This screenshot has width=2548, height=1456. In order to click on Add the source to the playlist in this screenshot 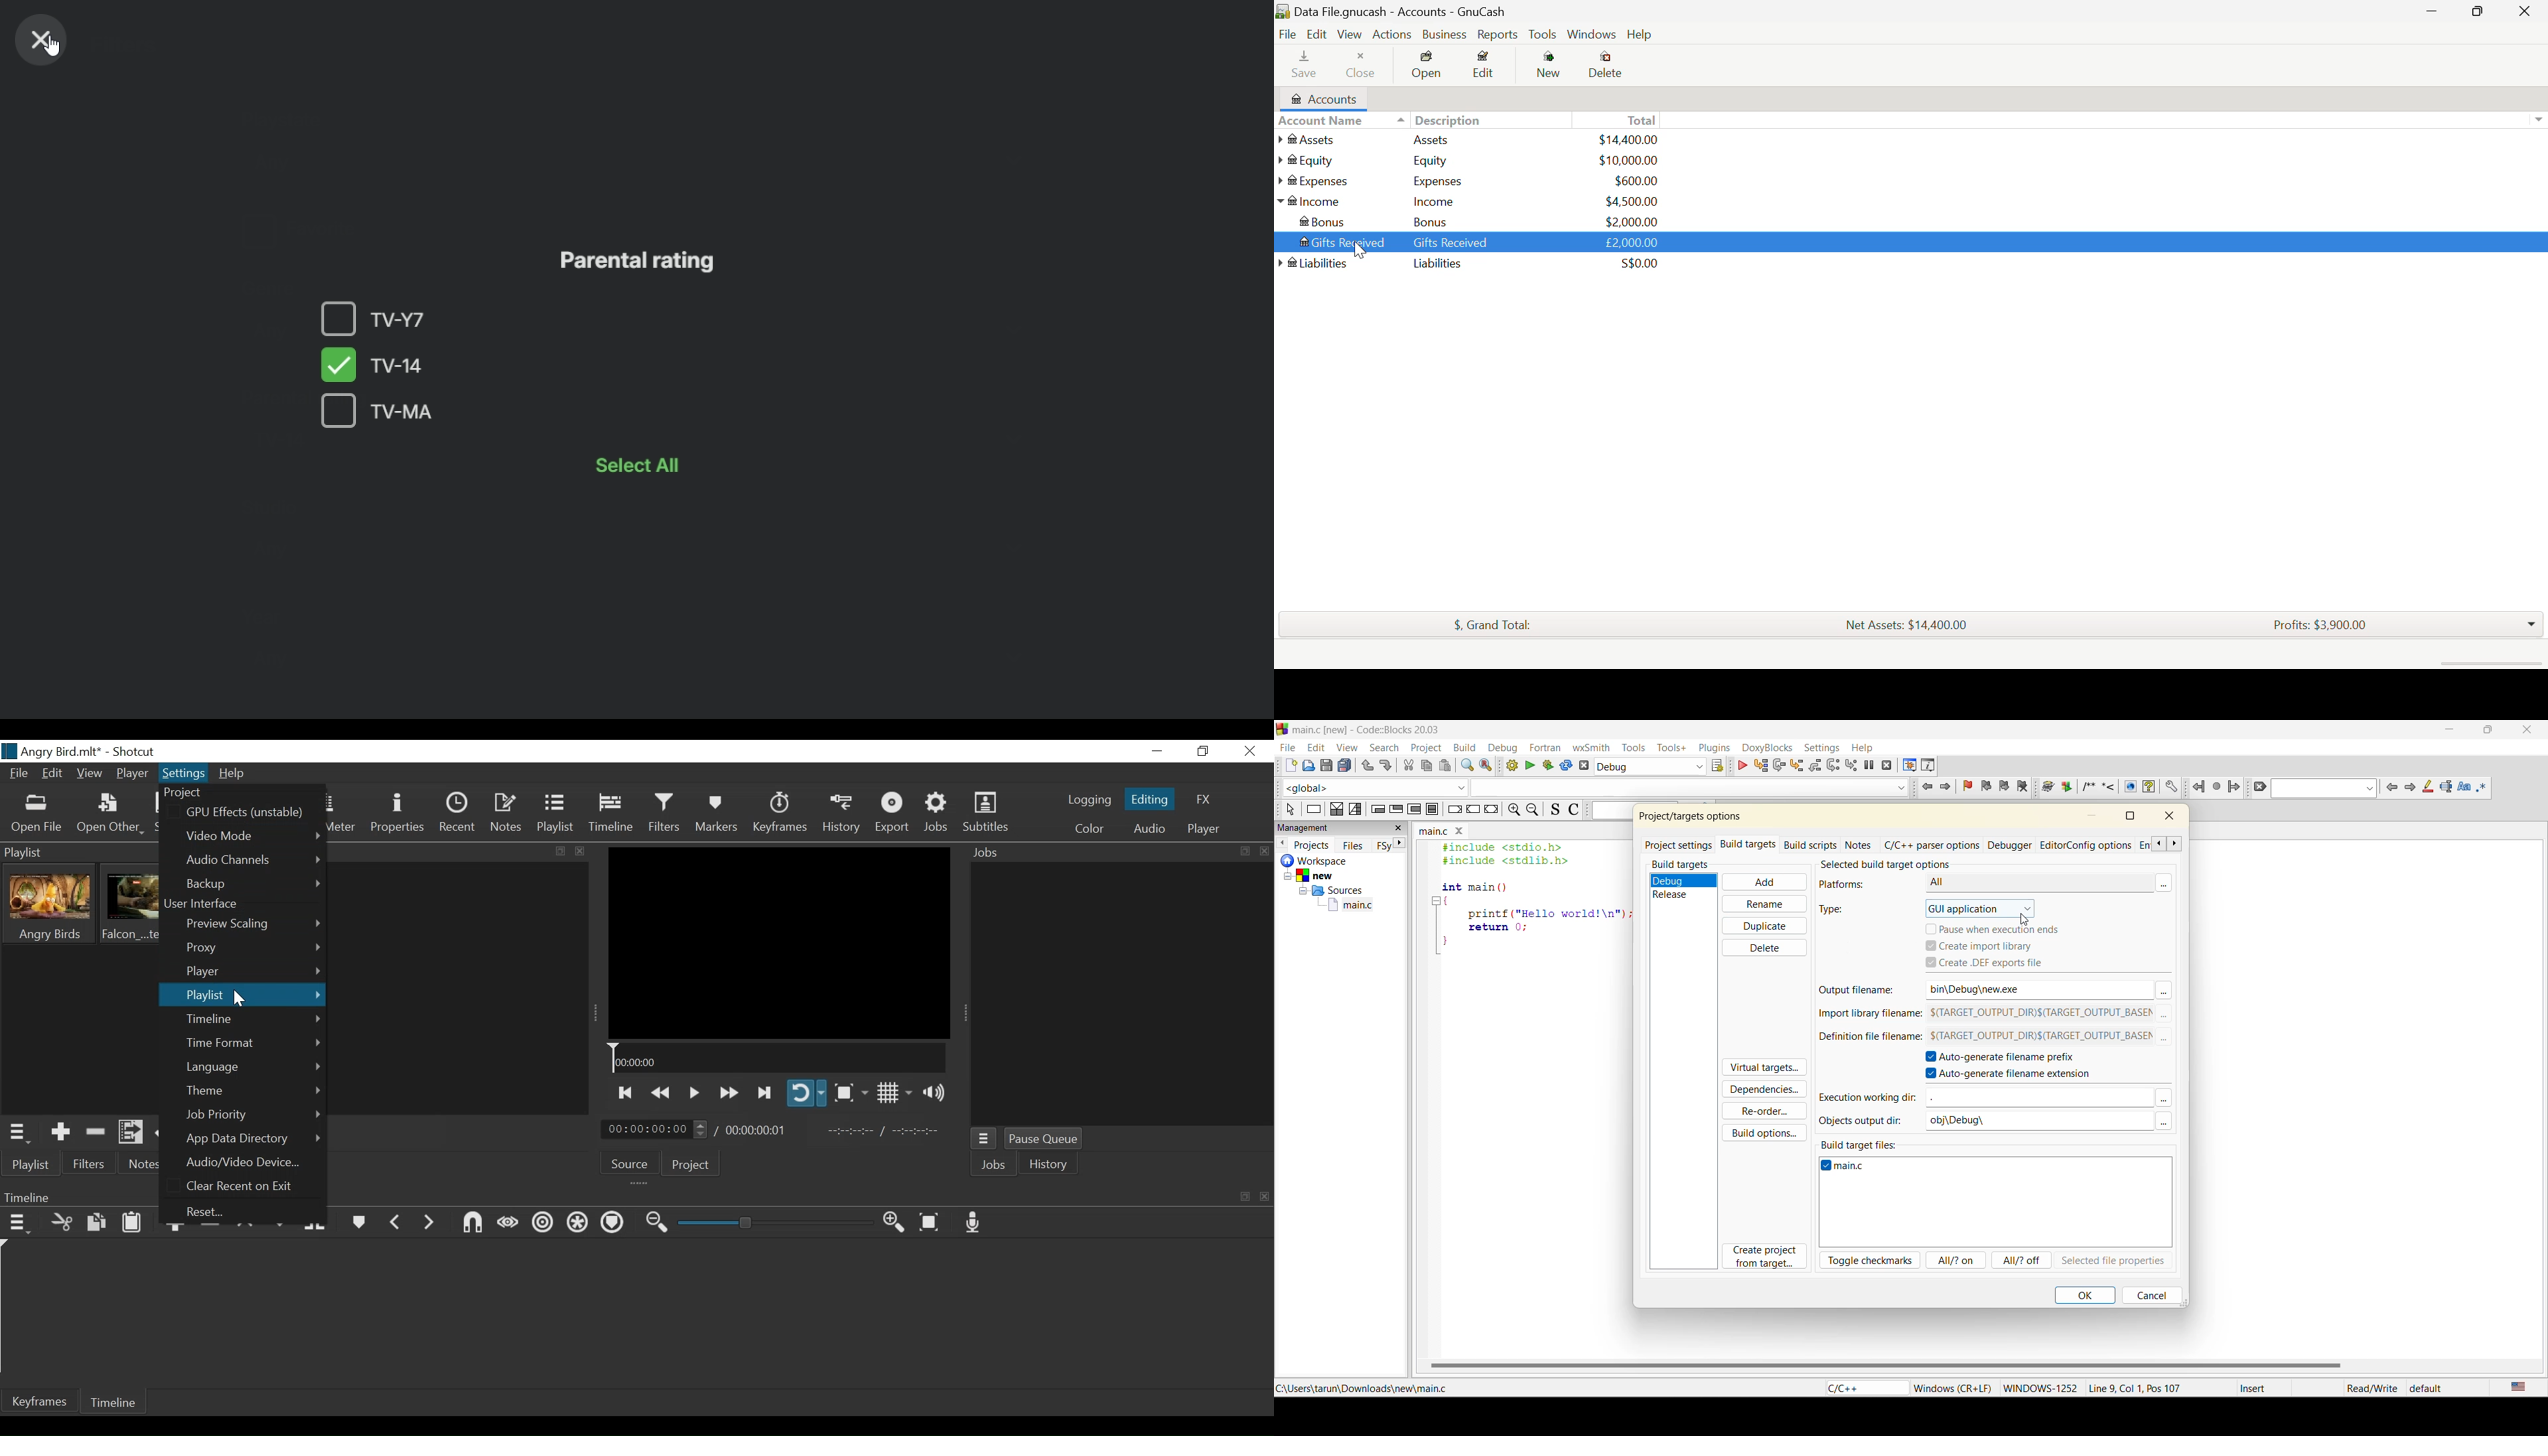, I will do `click(60, 1133)`.